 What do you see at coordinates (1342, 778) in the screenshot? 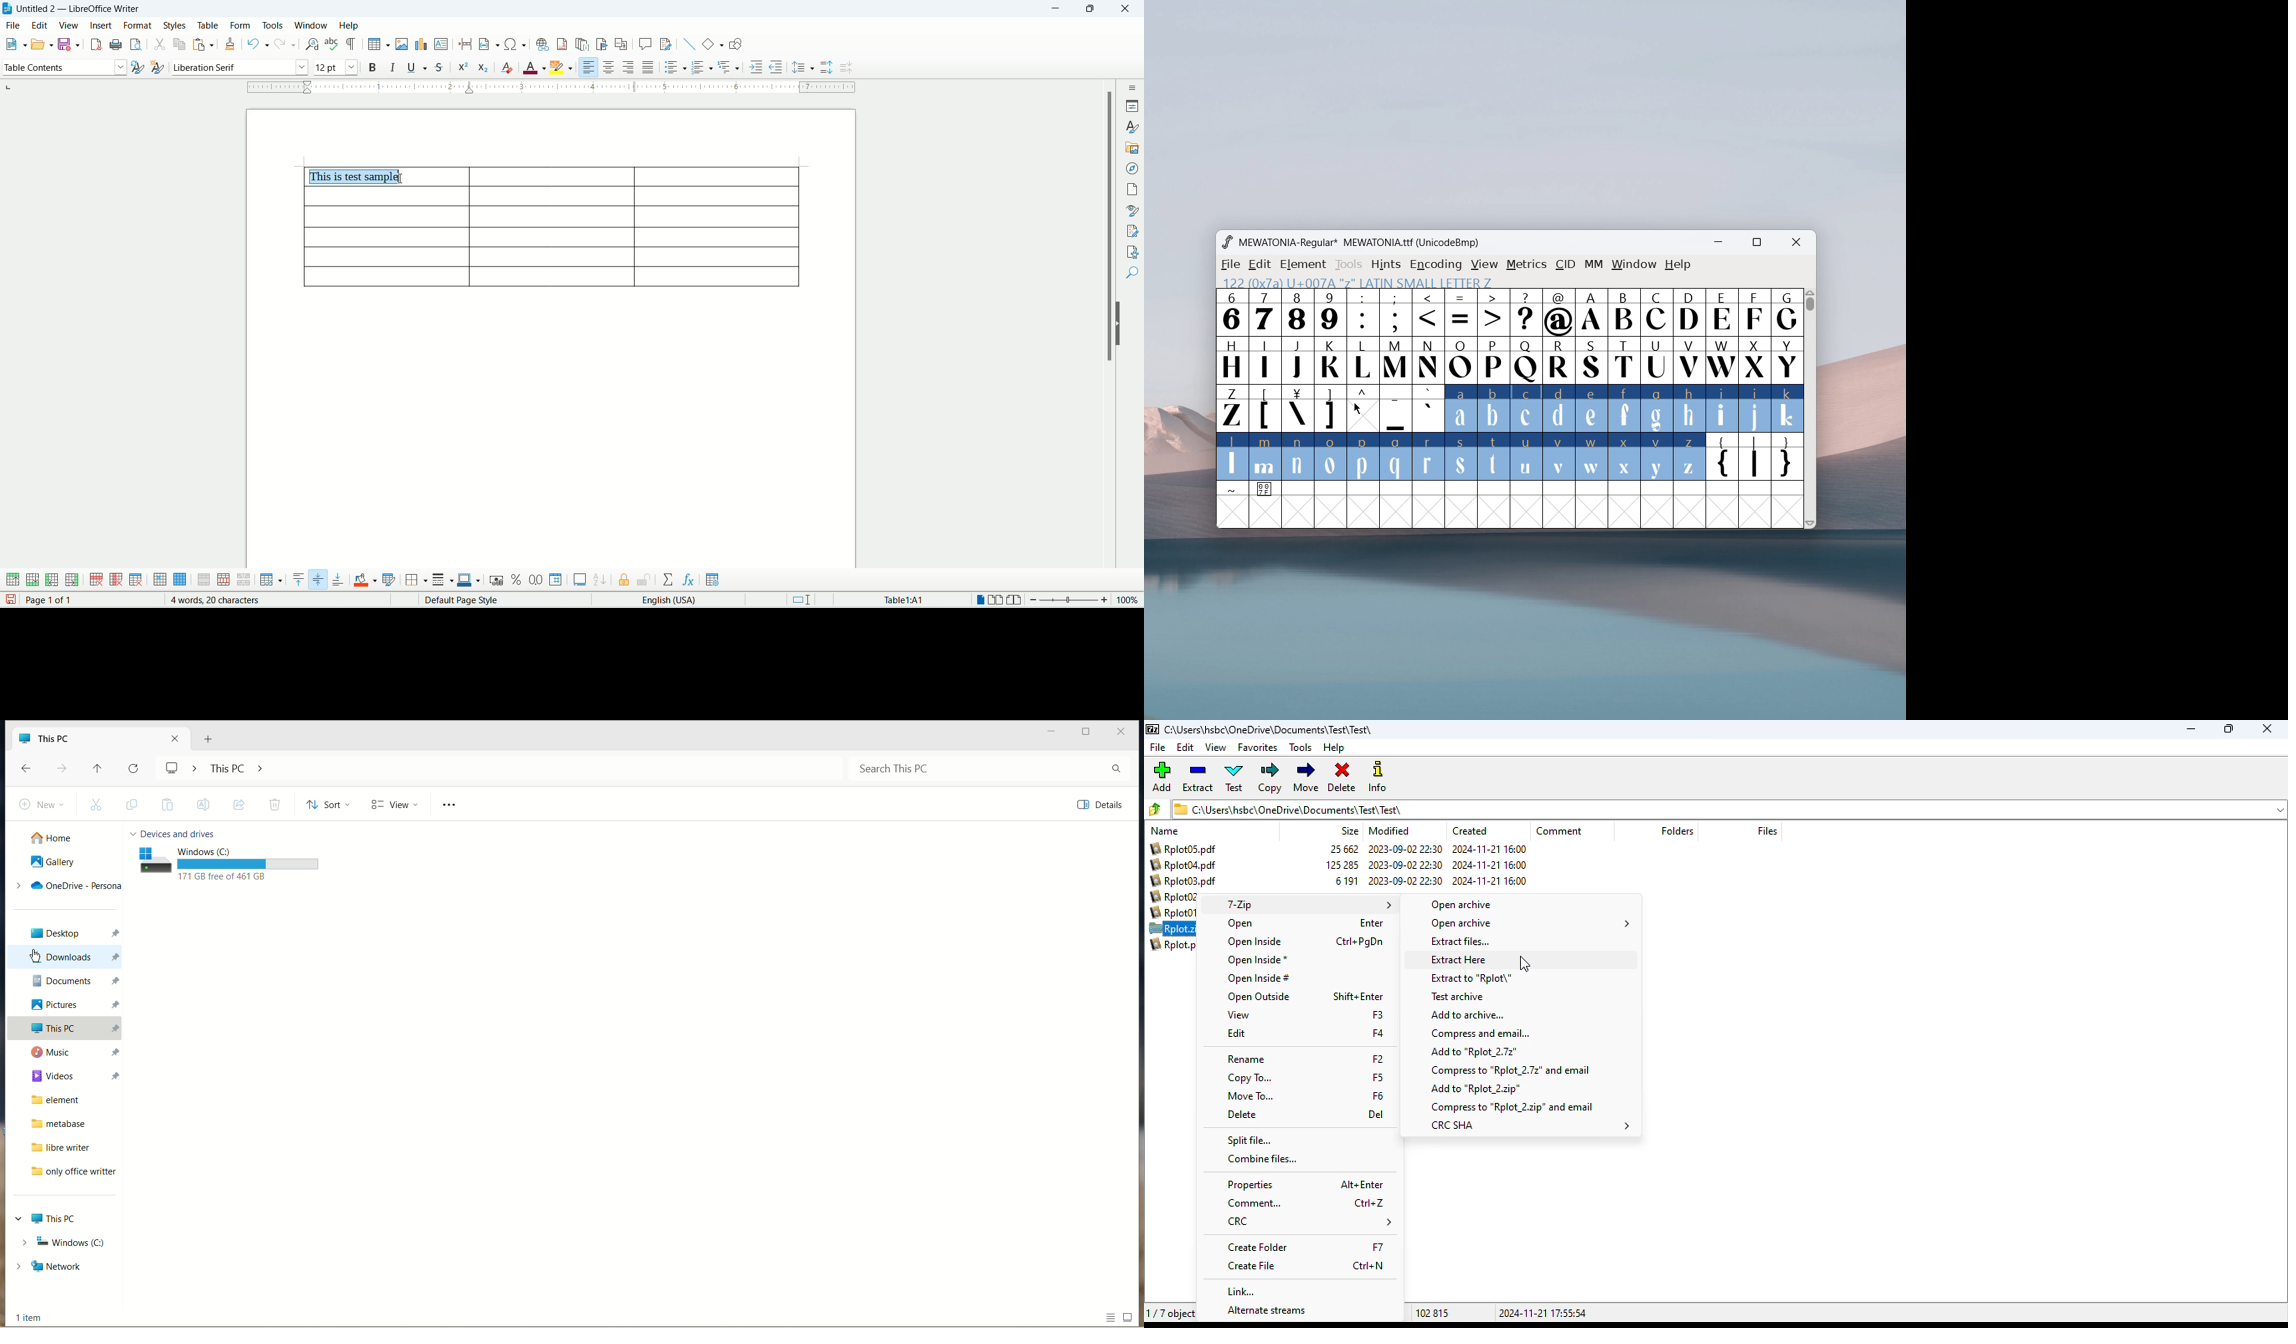
I see `delete` at bounding box center [1342, 778].